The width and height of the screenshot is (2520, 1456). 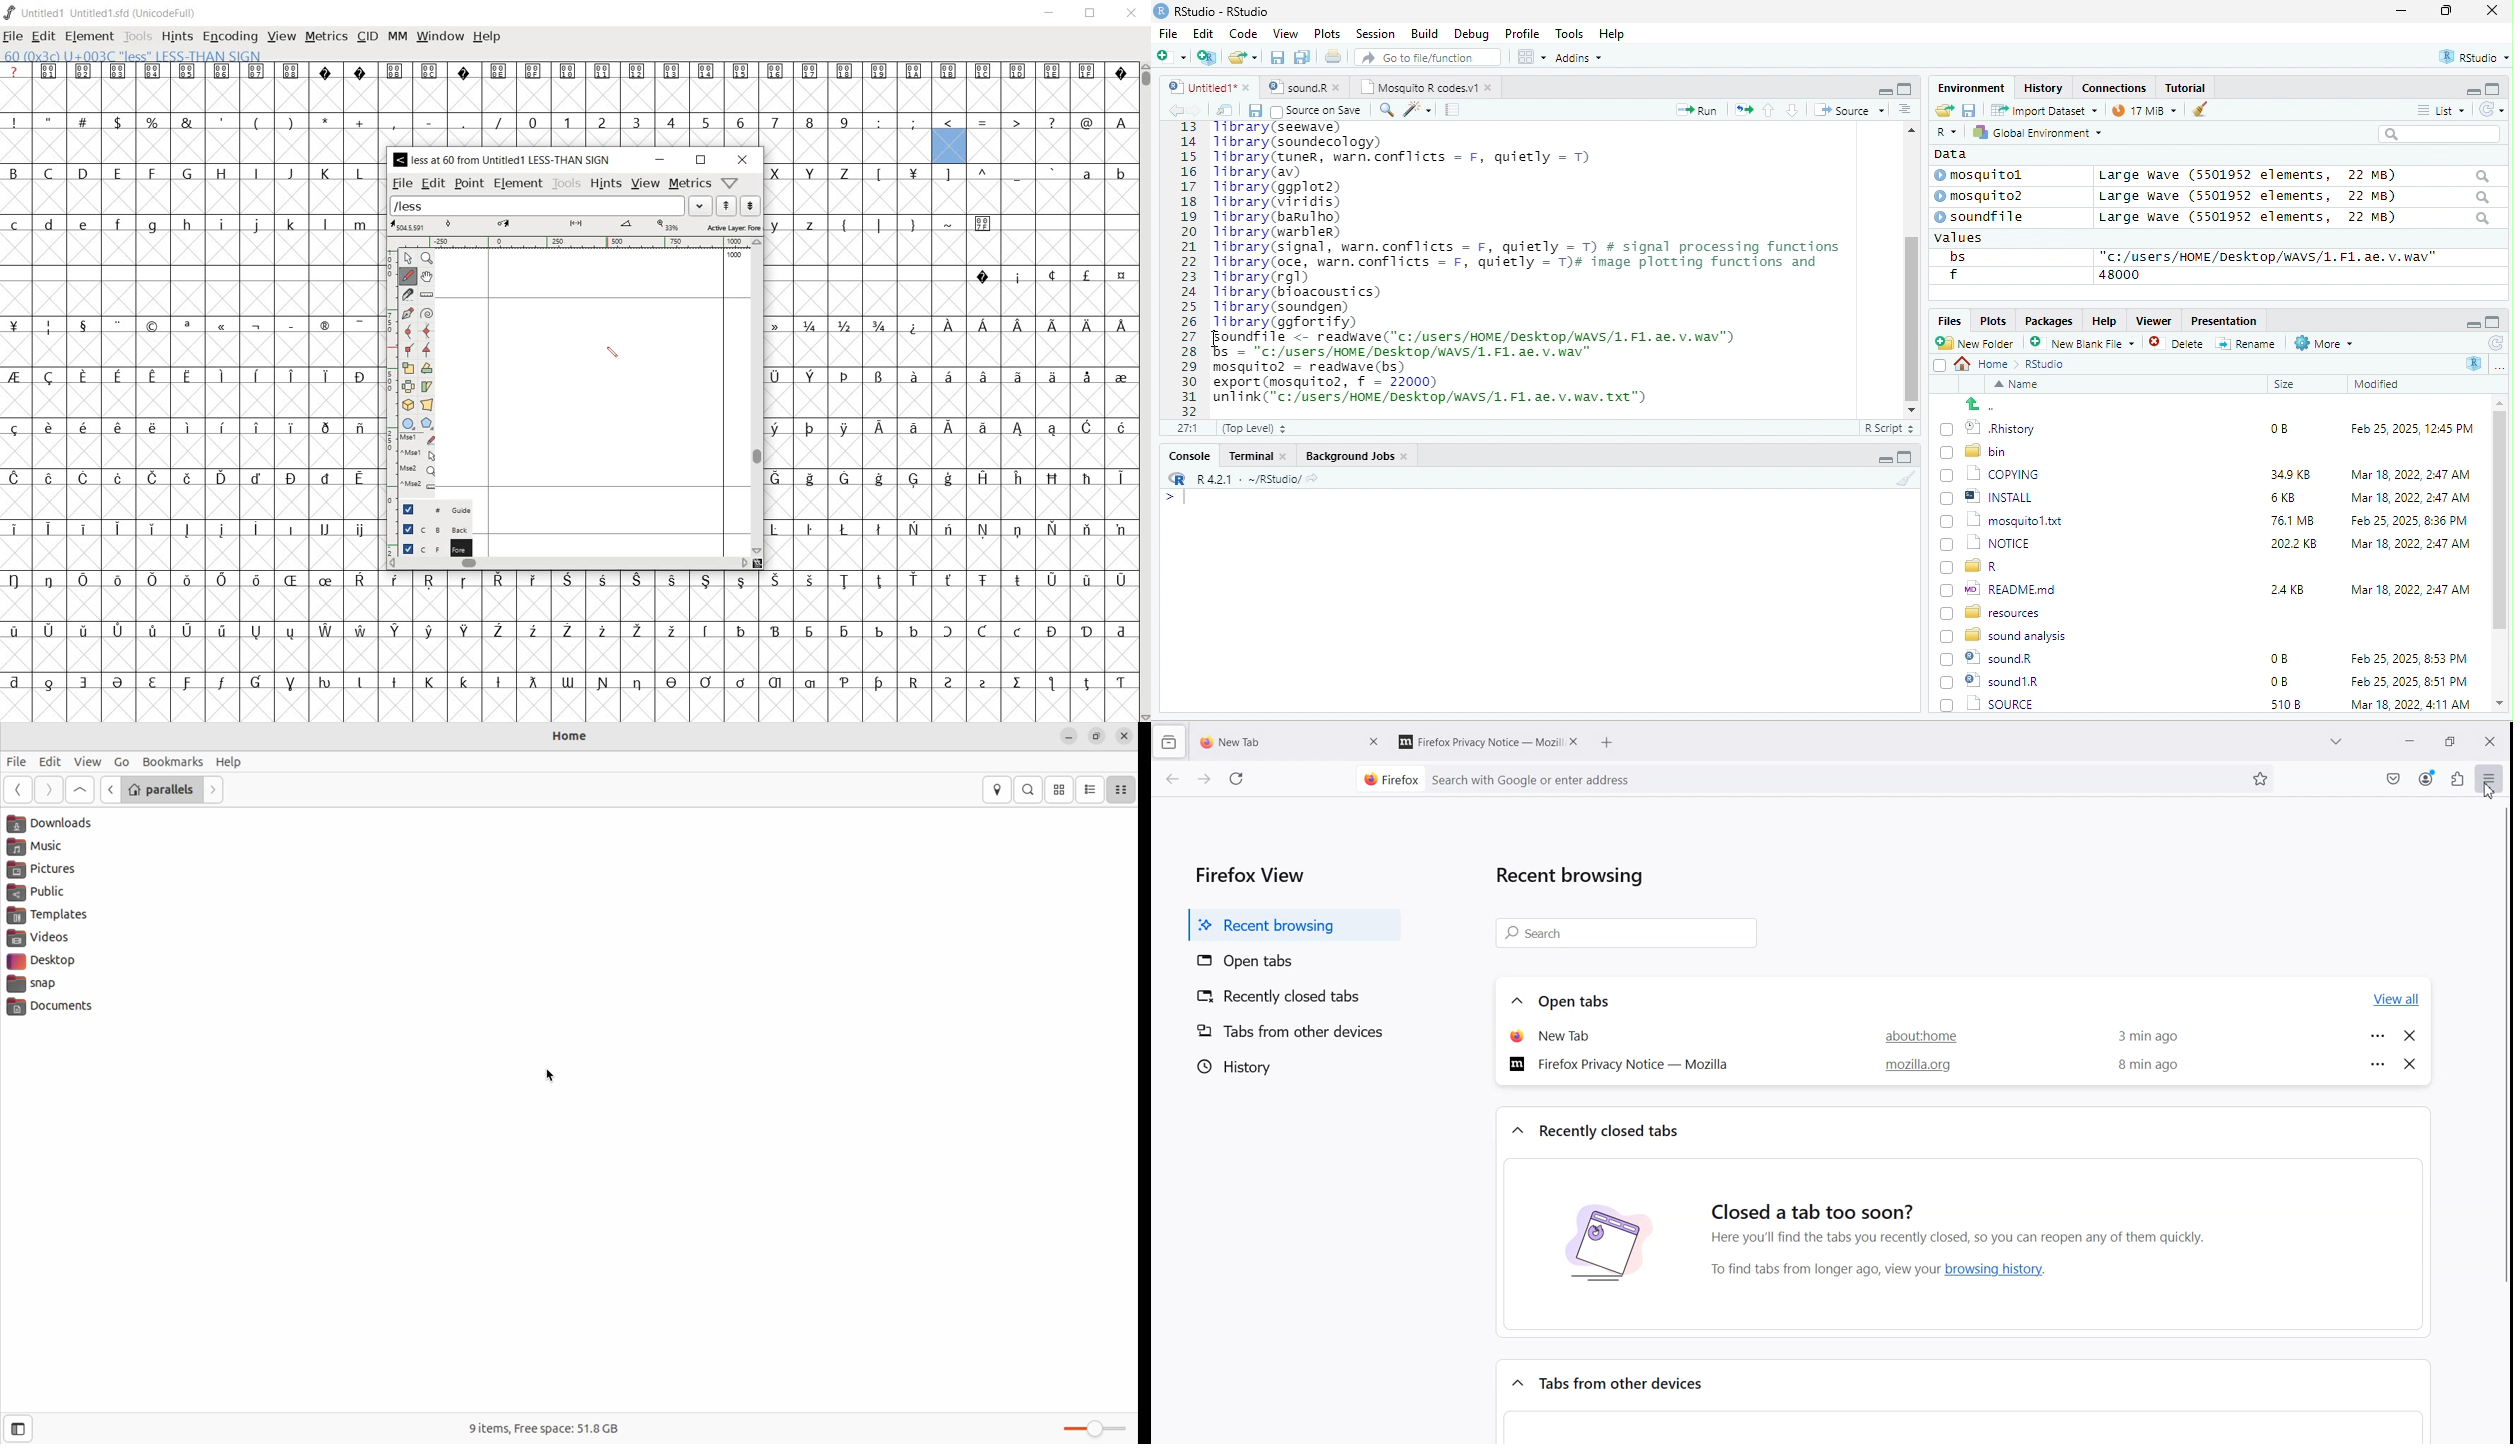 I want to click on © sound1R, so click(x=1993, y=660).